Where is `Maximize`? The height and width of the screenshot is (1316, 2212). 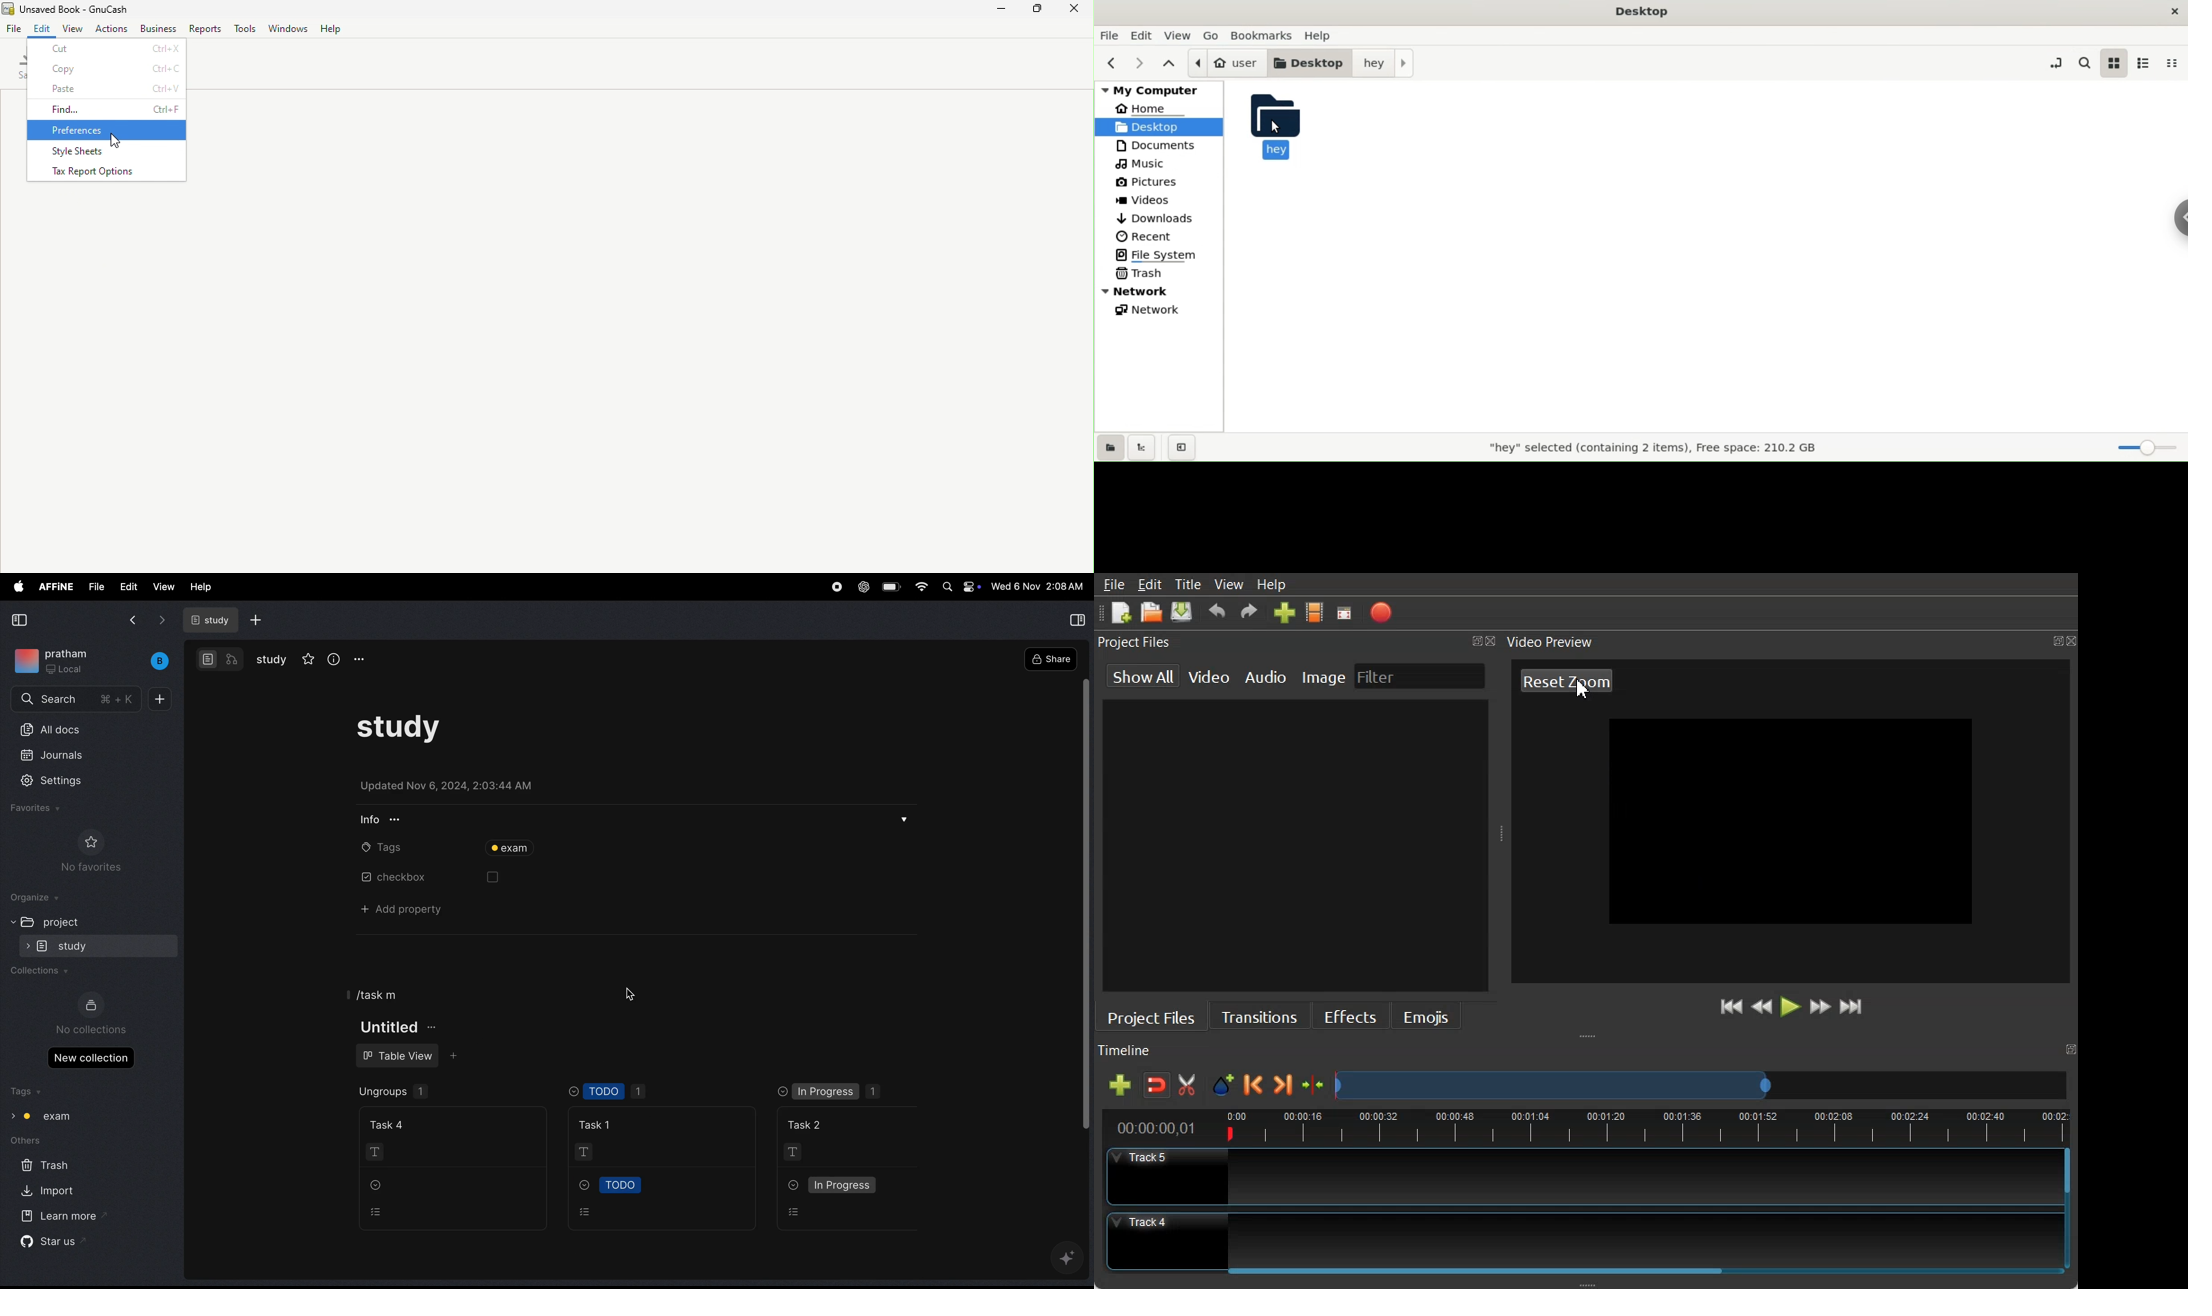 Maximize is located at coordinates (1477, 640).